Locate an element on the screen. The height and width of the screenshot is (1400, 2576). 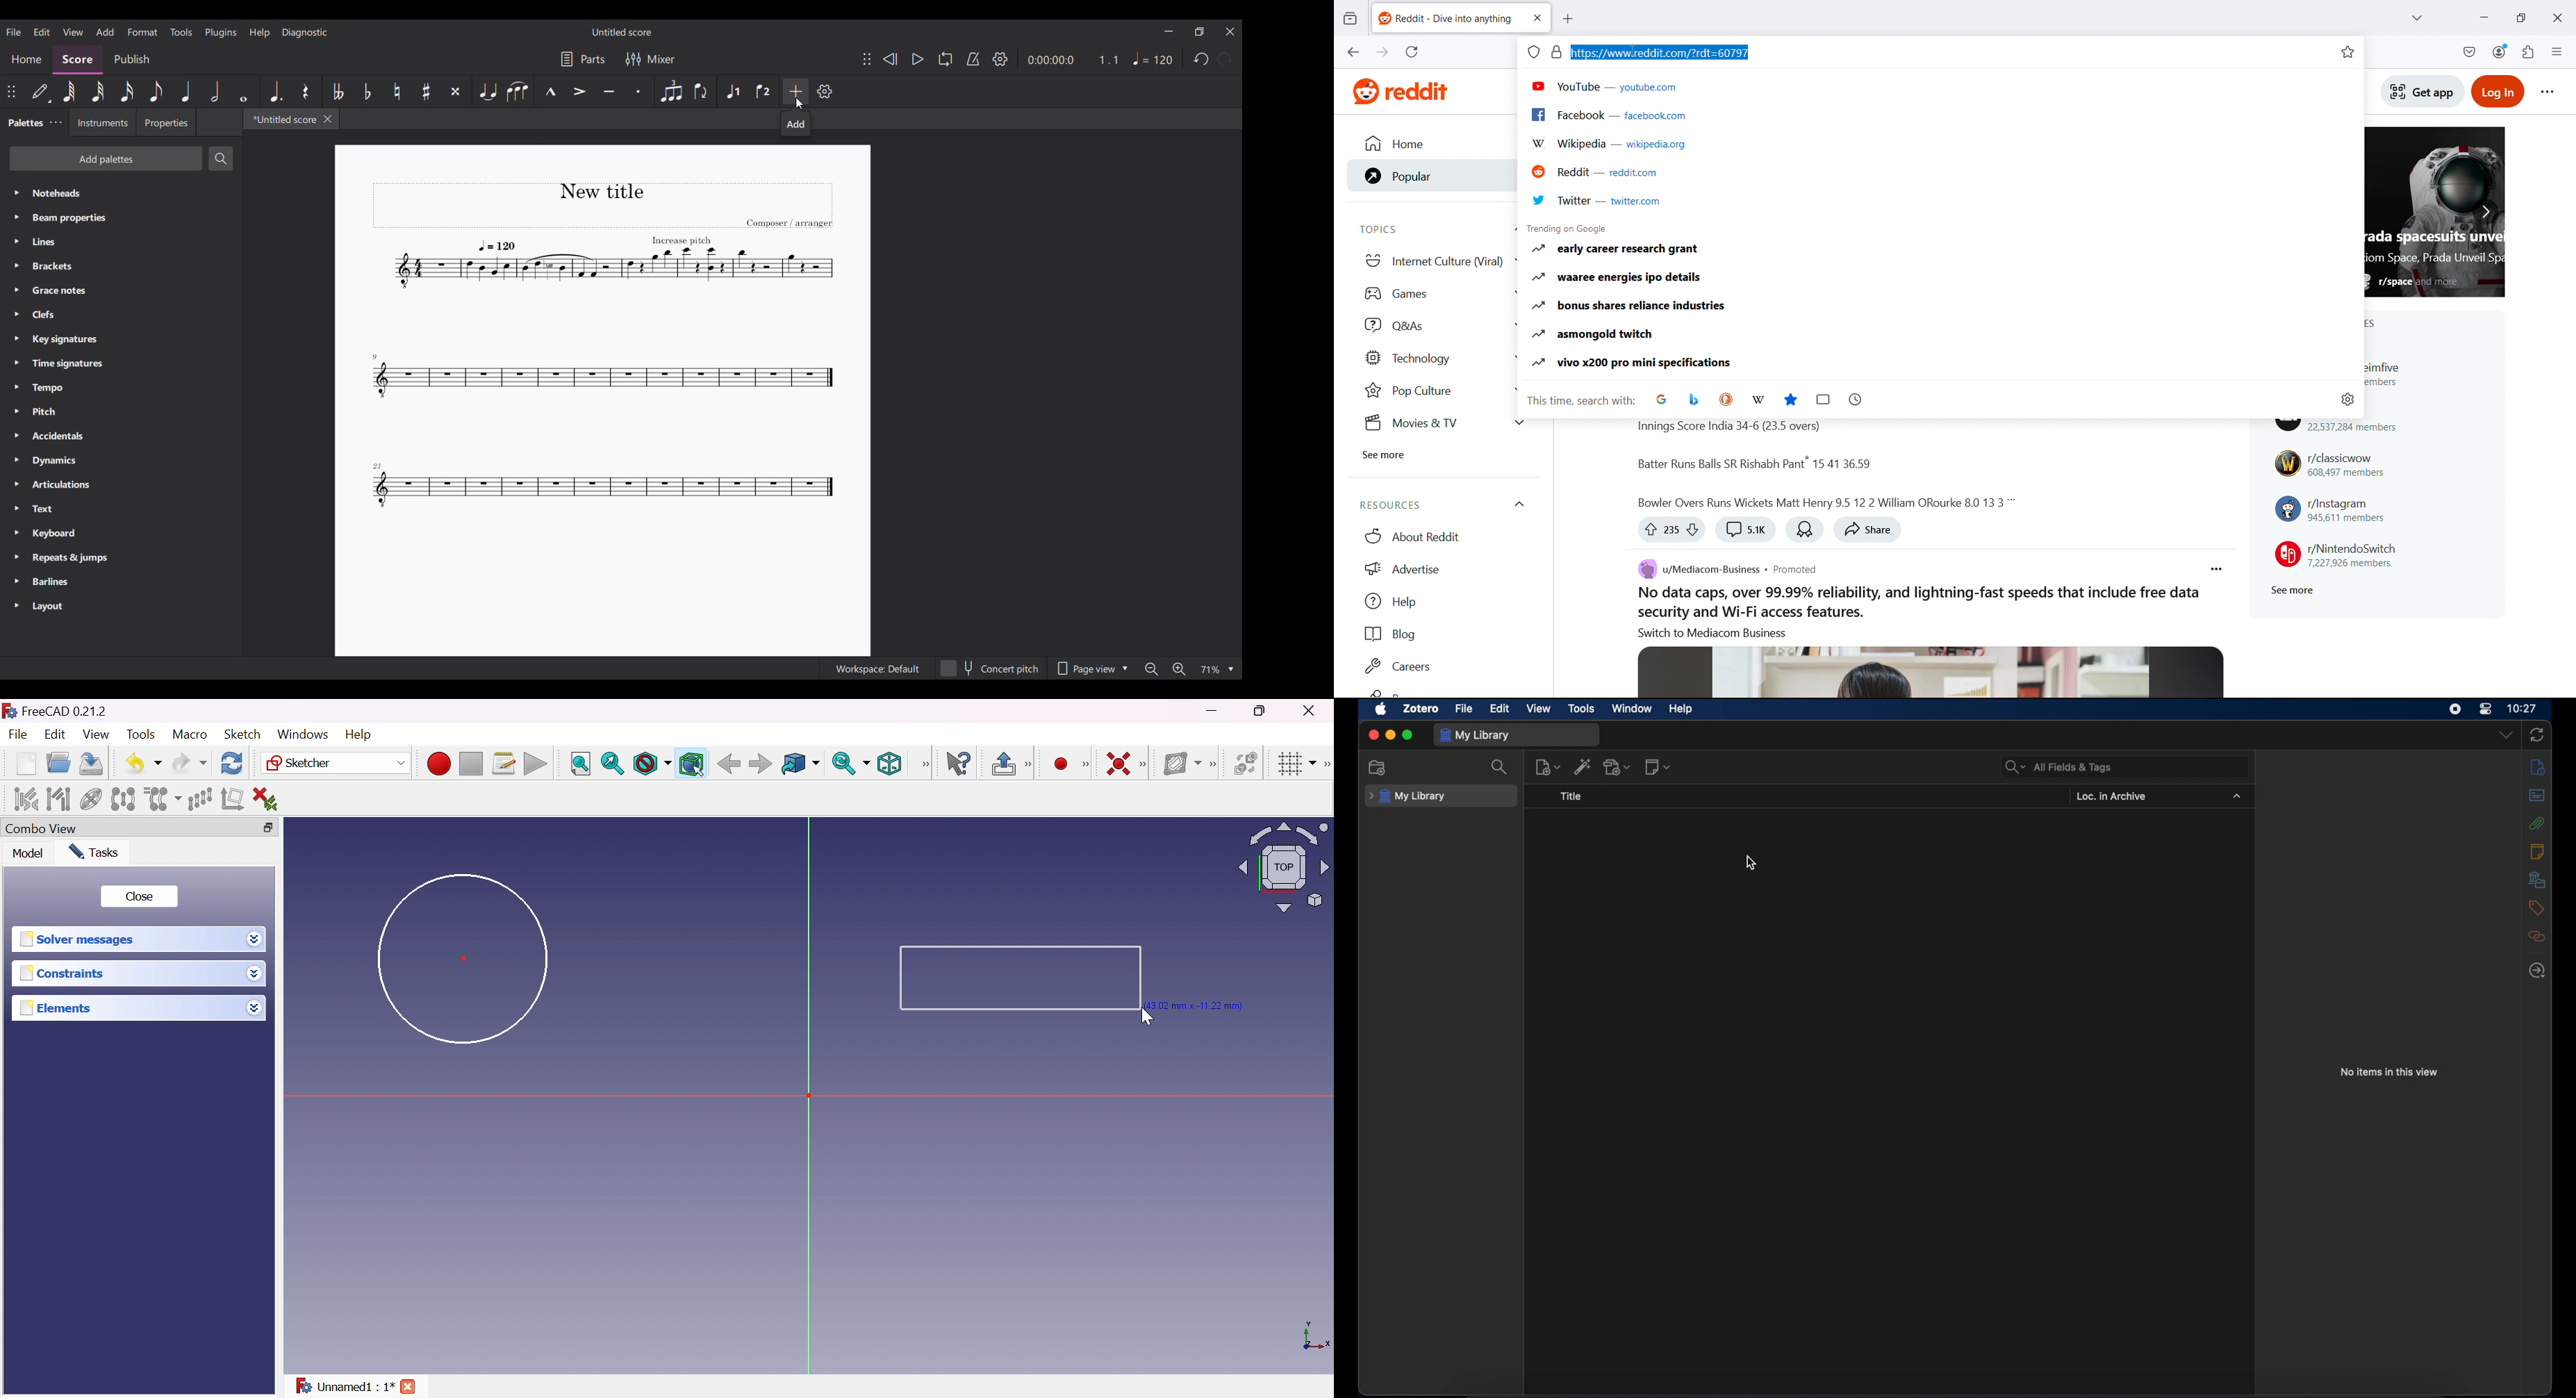
Palettes is located at coordinates (23, 124).